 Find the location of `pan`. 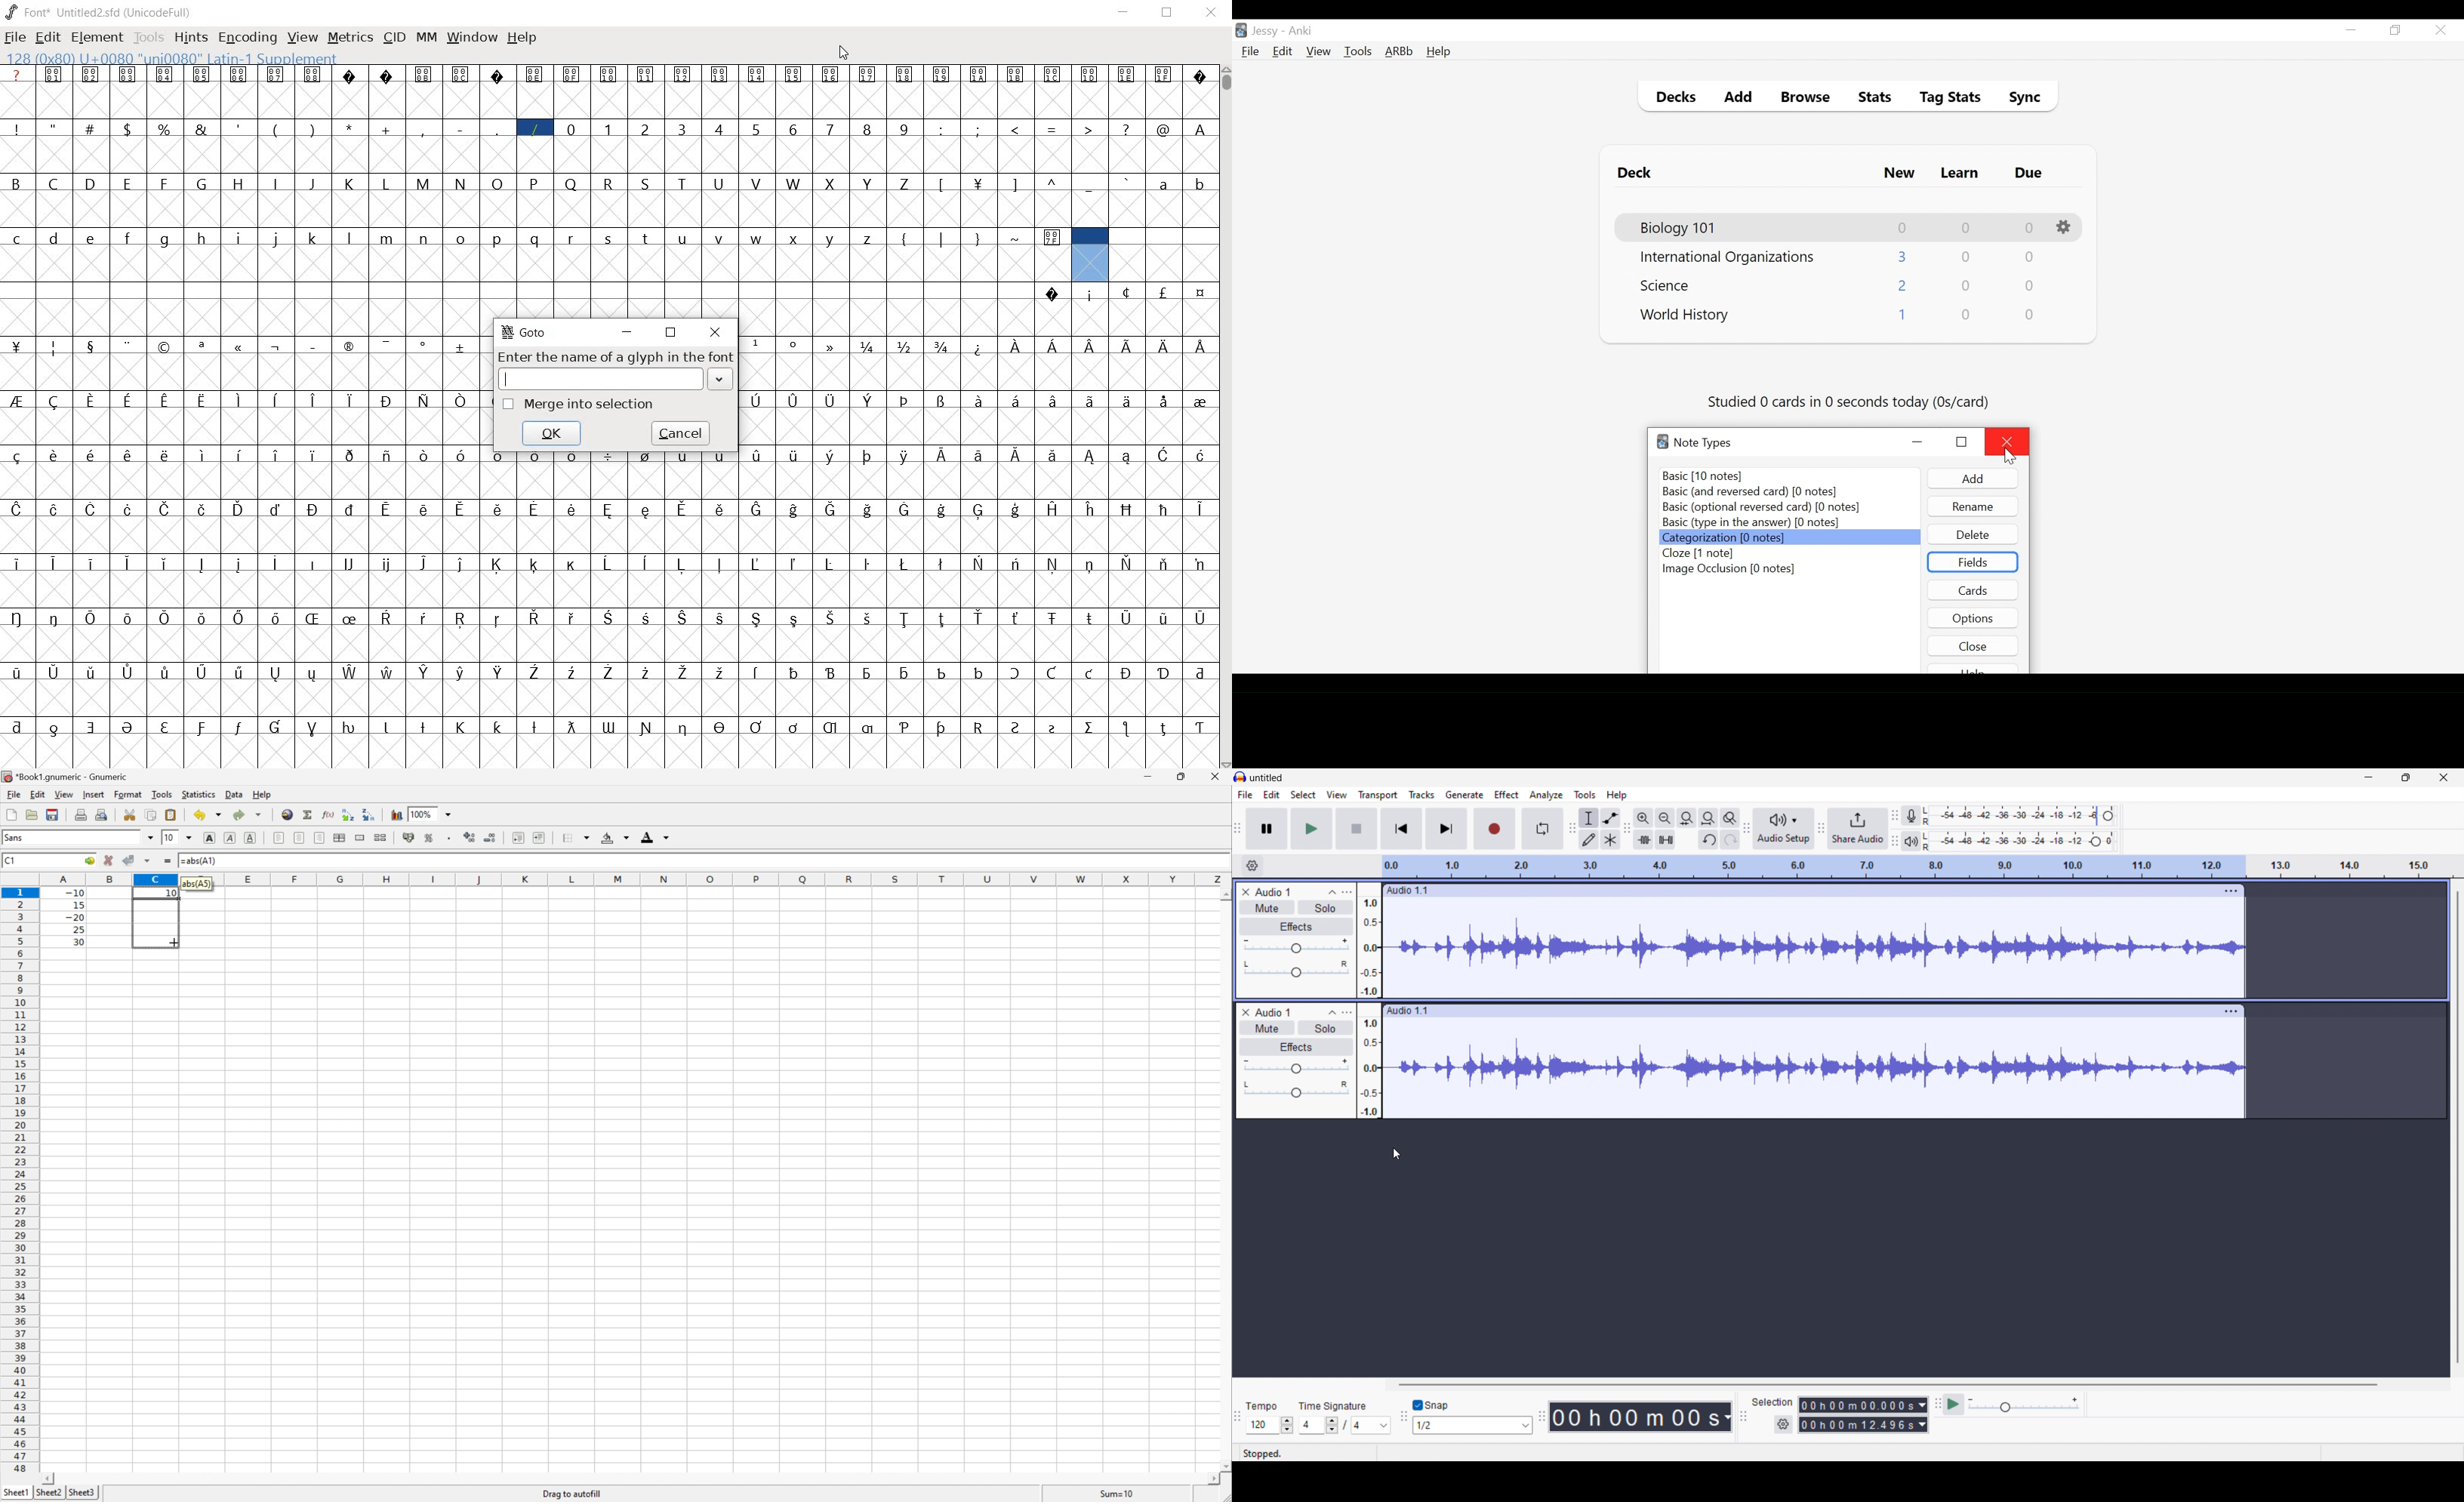

pan is located at coordinates (1296, 1088).